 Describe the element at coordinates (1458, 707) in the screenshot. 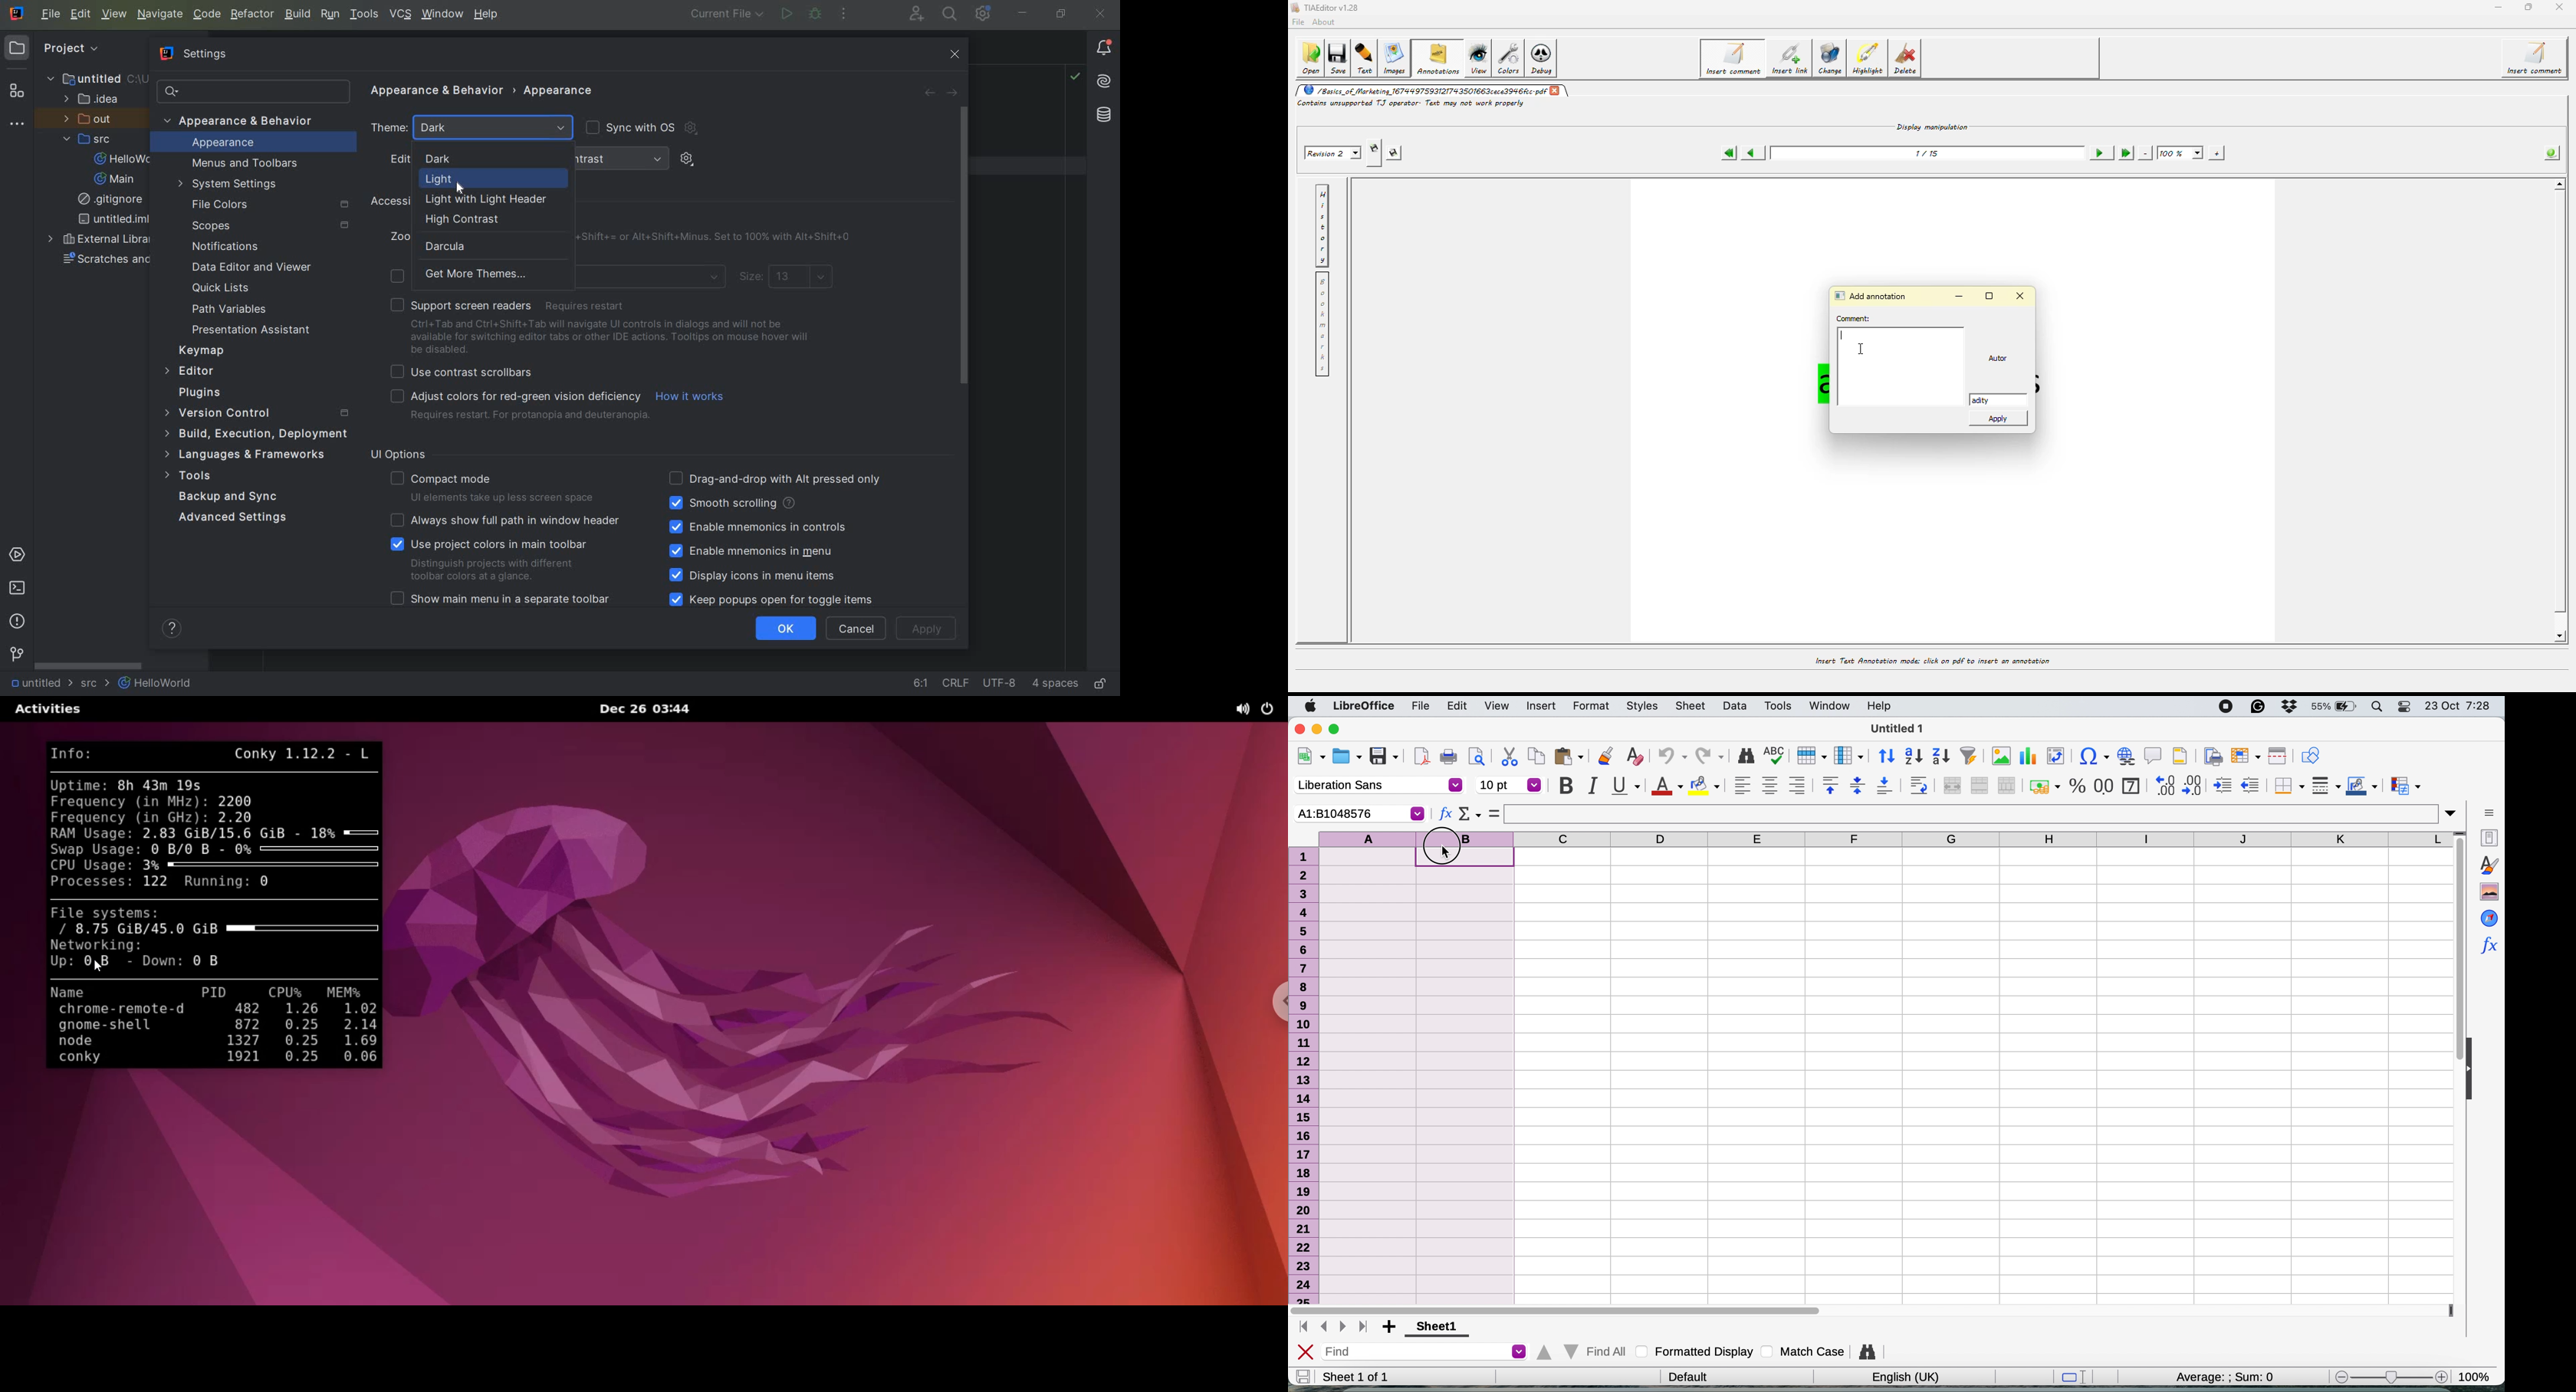

I see `edit` at that location.